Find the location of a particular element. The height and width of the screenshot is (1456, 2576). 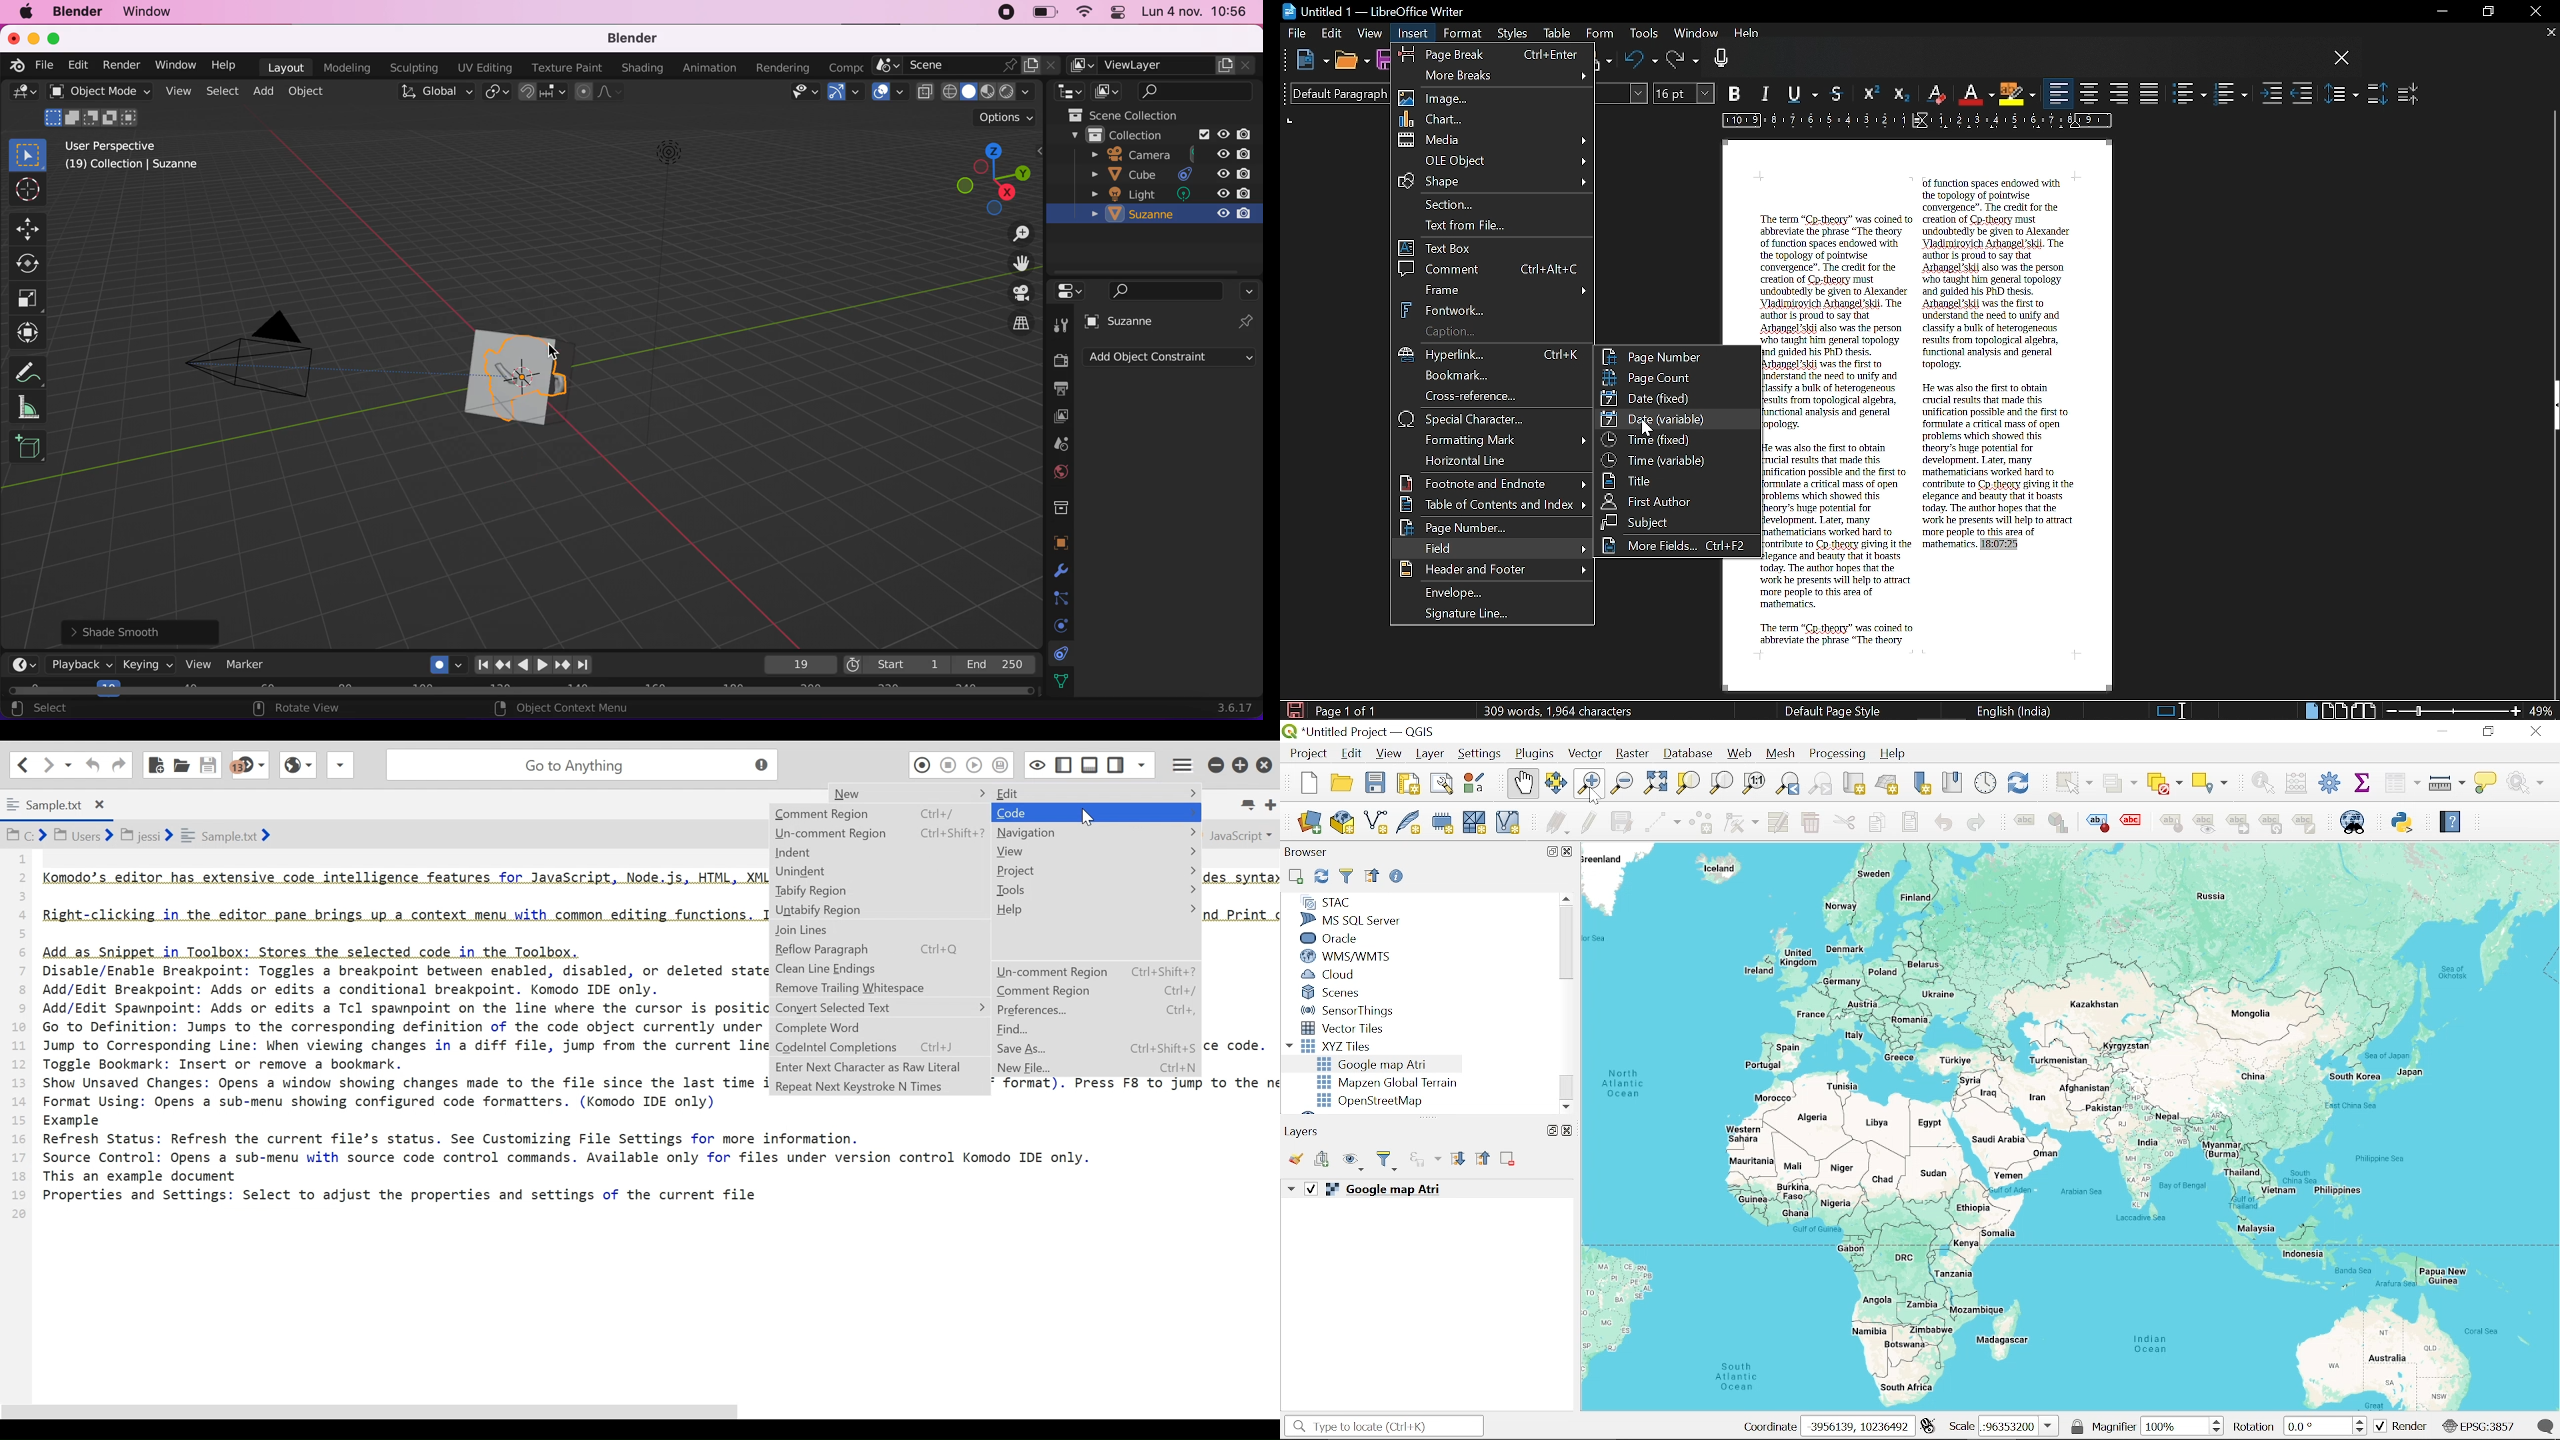

rotation is located at coordinates (2255, 1428).